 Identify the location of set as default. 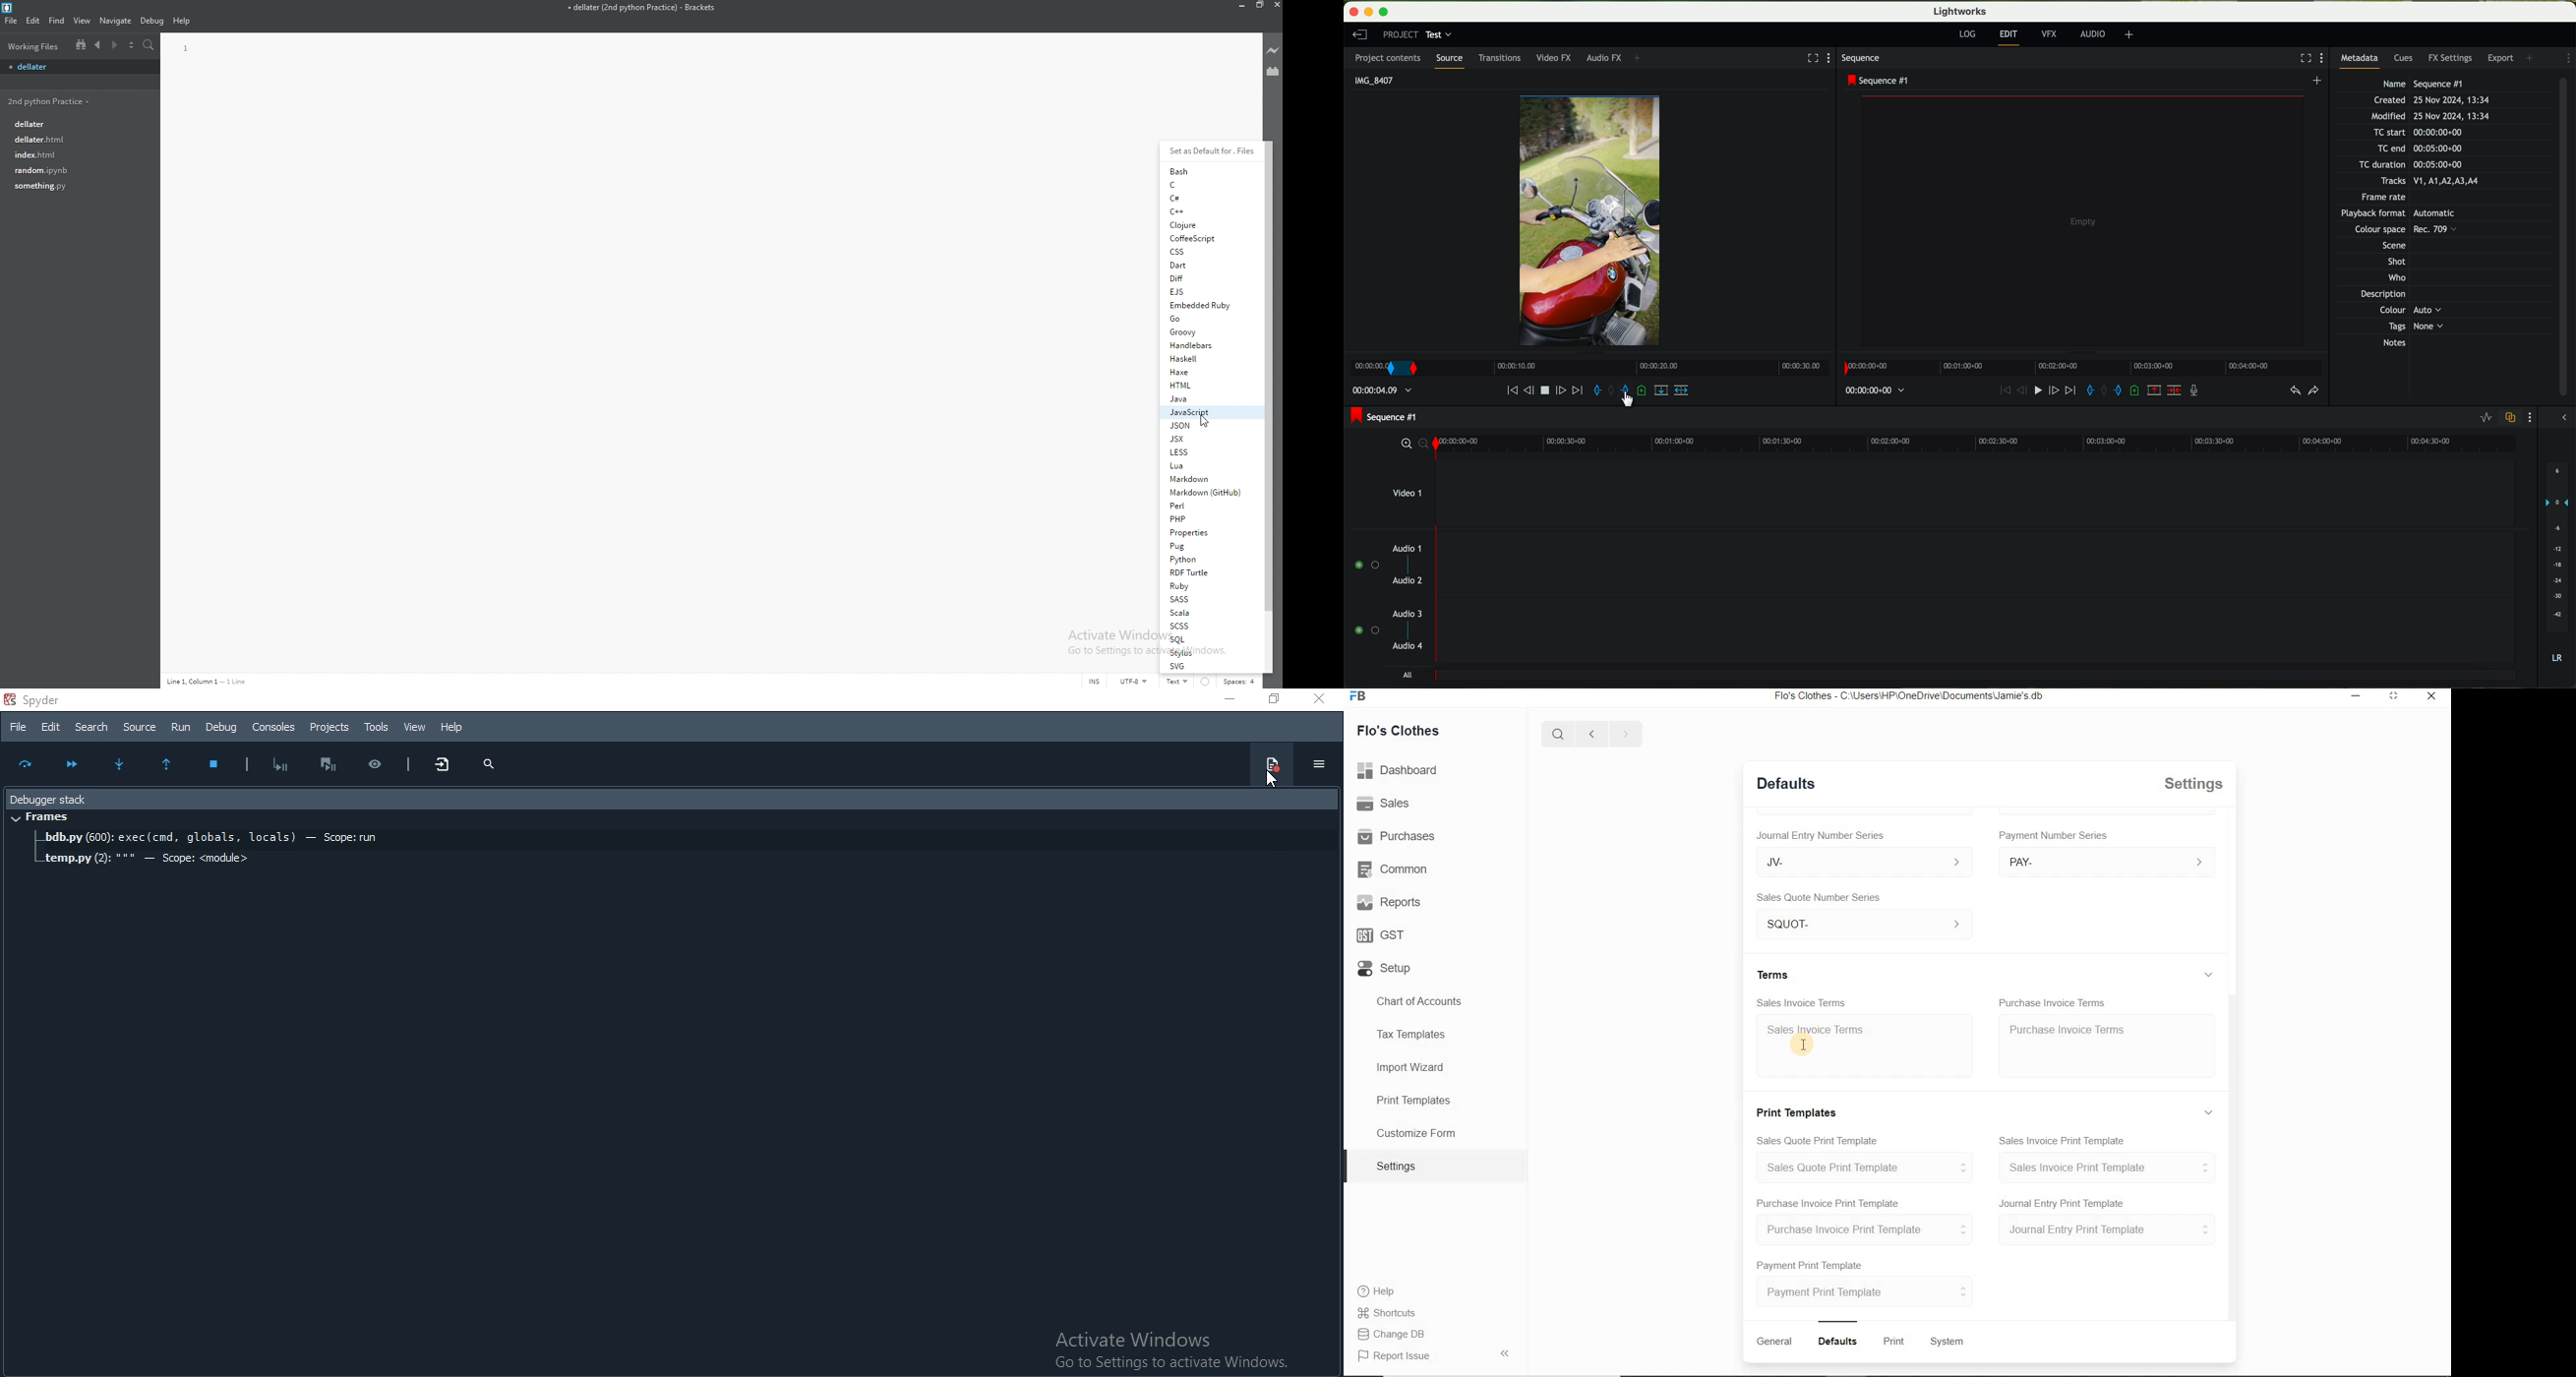
(1213, 152).